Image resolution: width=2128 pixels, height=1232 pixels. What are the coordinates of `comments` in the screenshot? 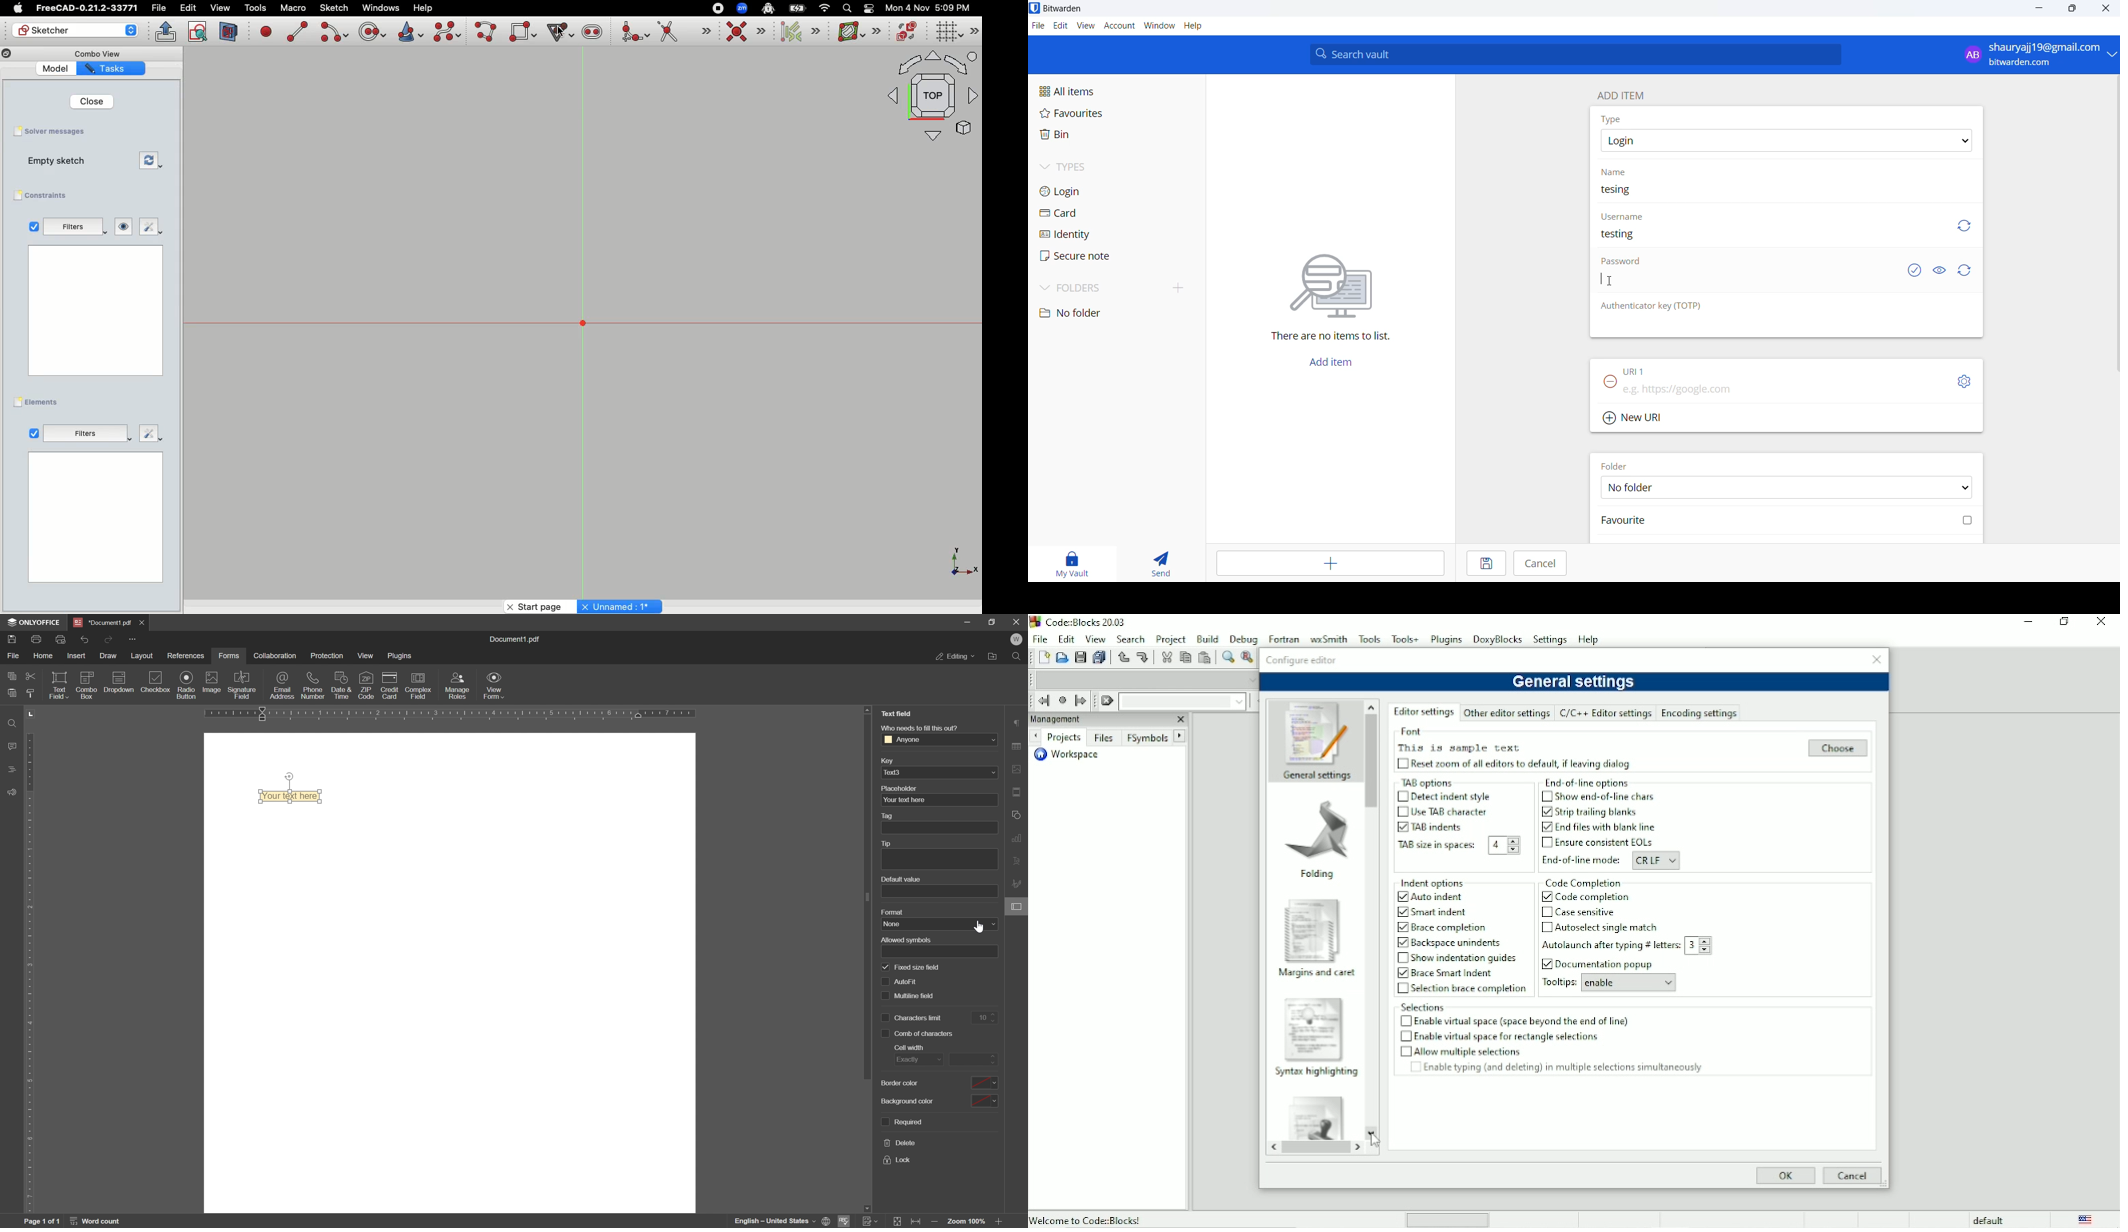 It's located at (10, 745).